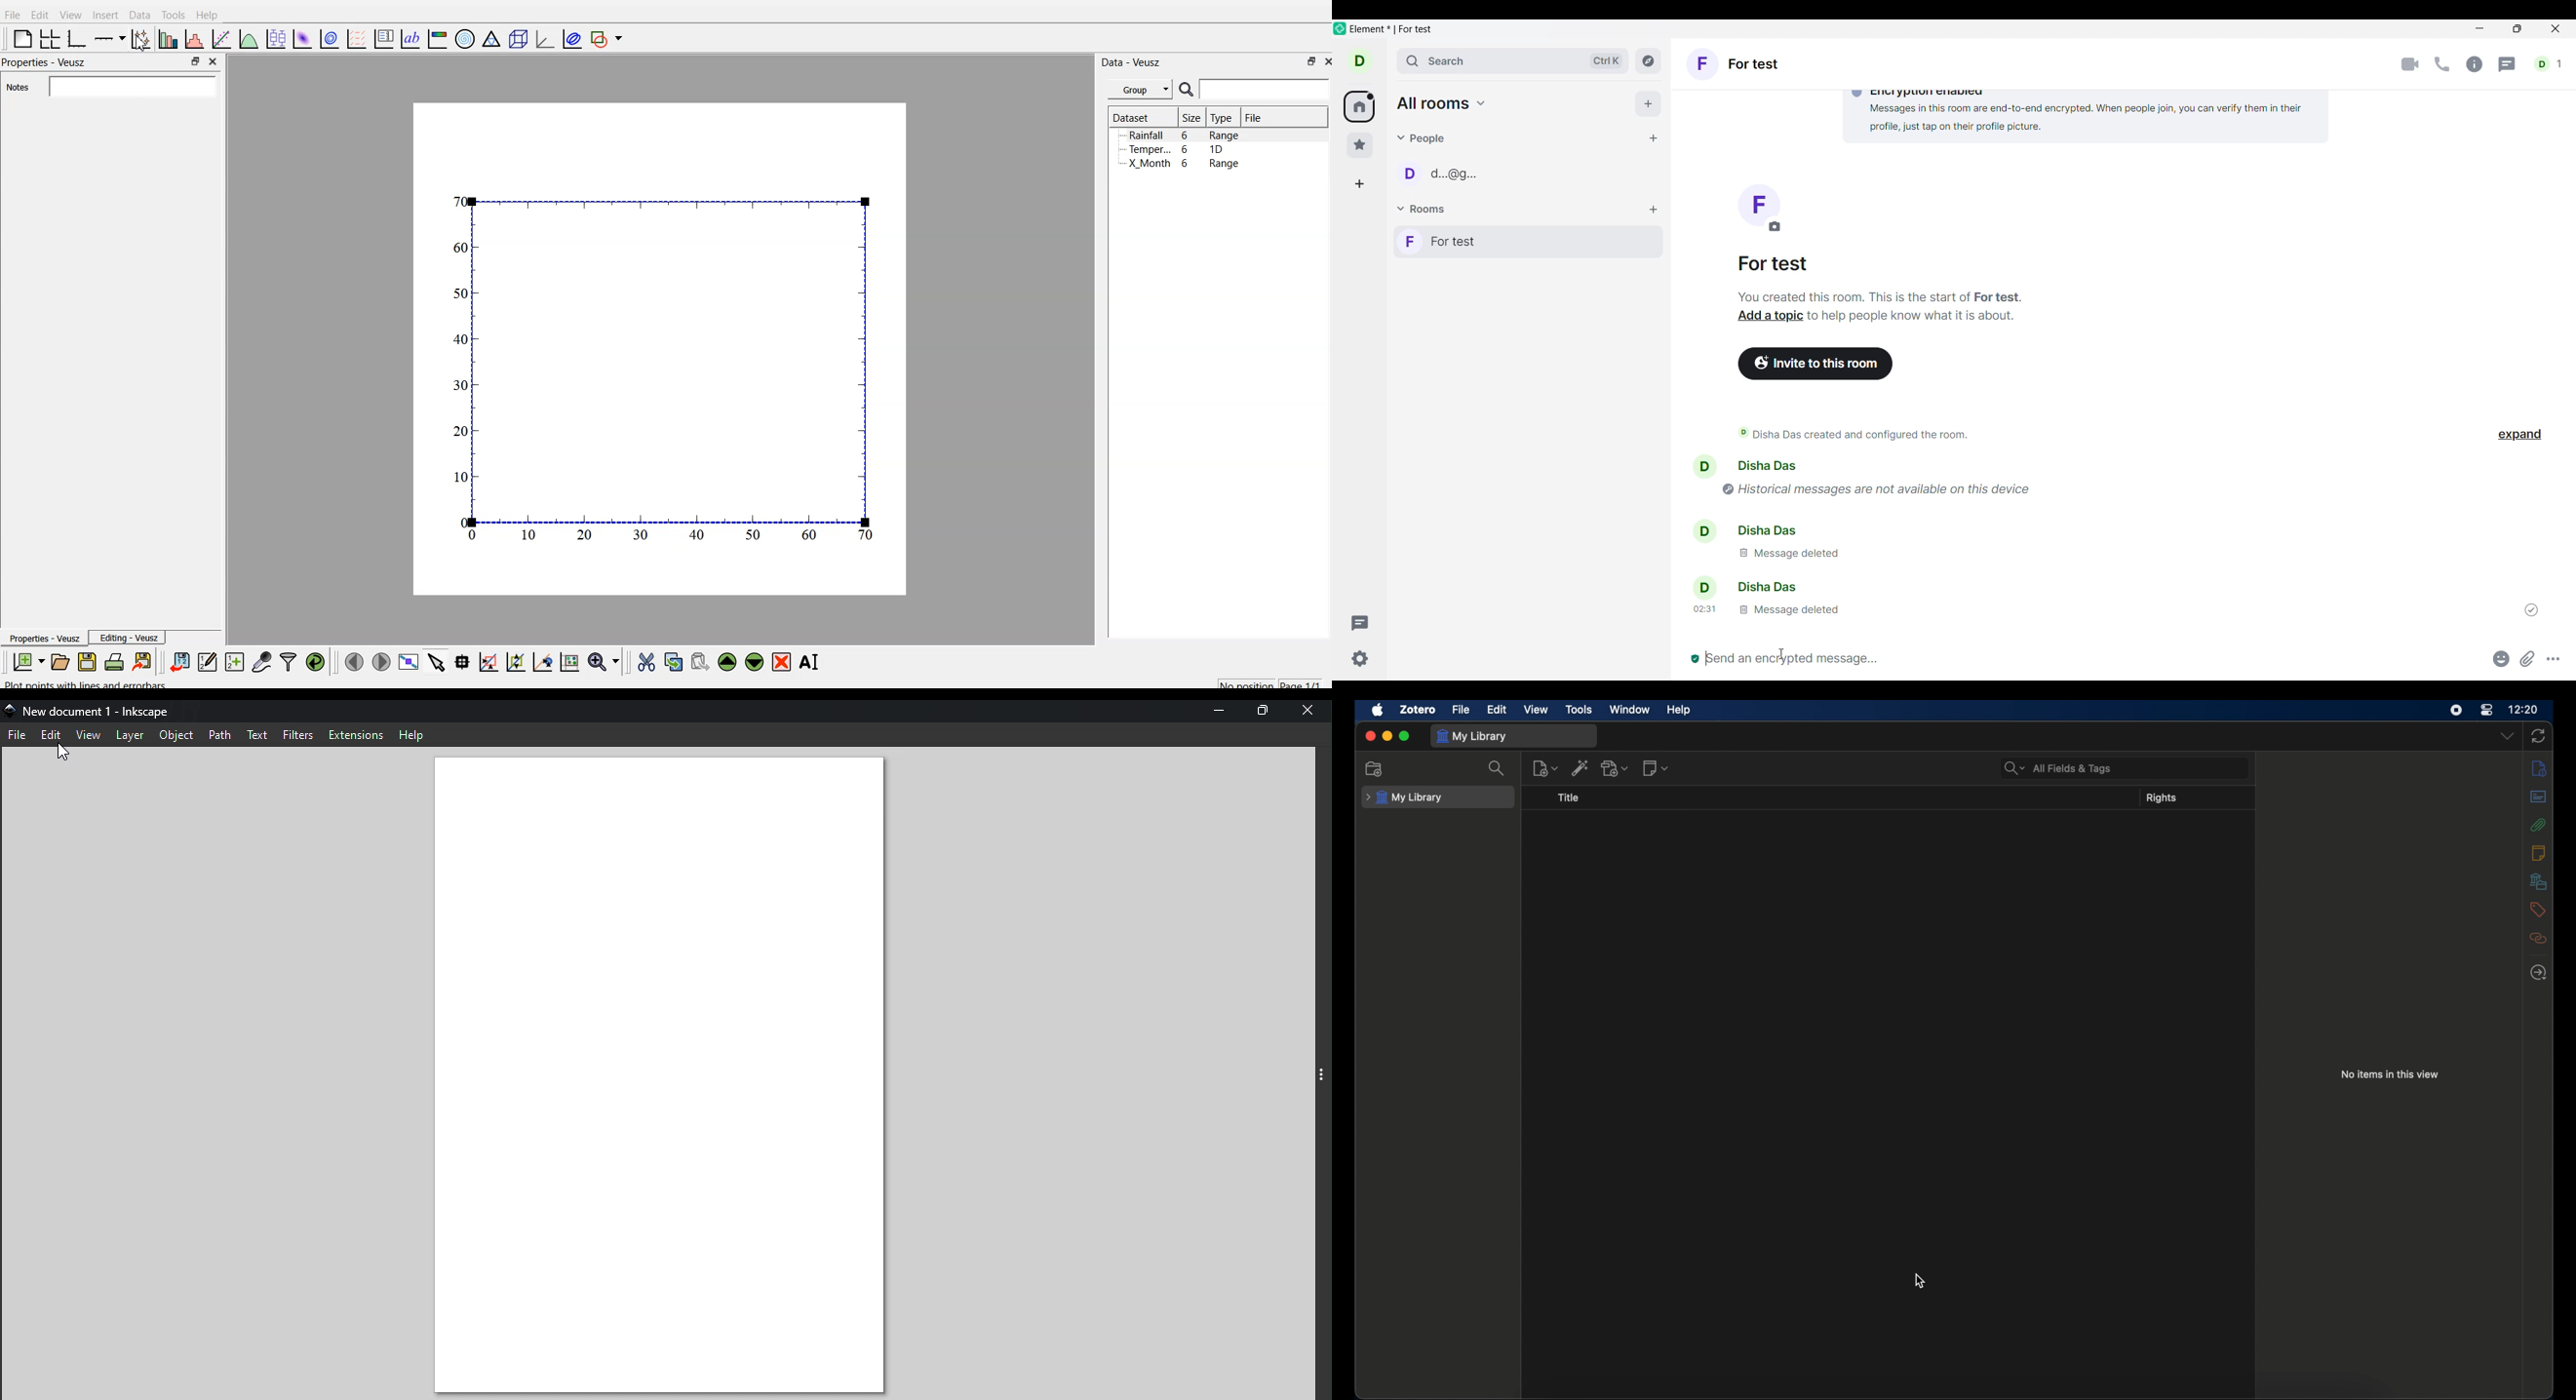 This screenshot has width=2576, height=1400. I want to click on close, so click(1369, 736).